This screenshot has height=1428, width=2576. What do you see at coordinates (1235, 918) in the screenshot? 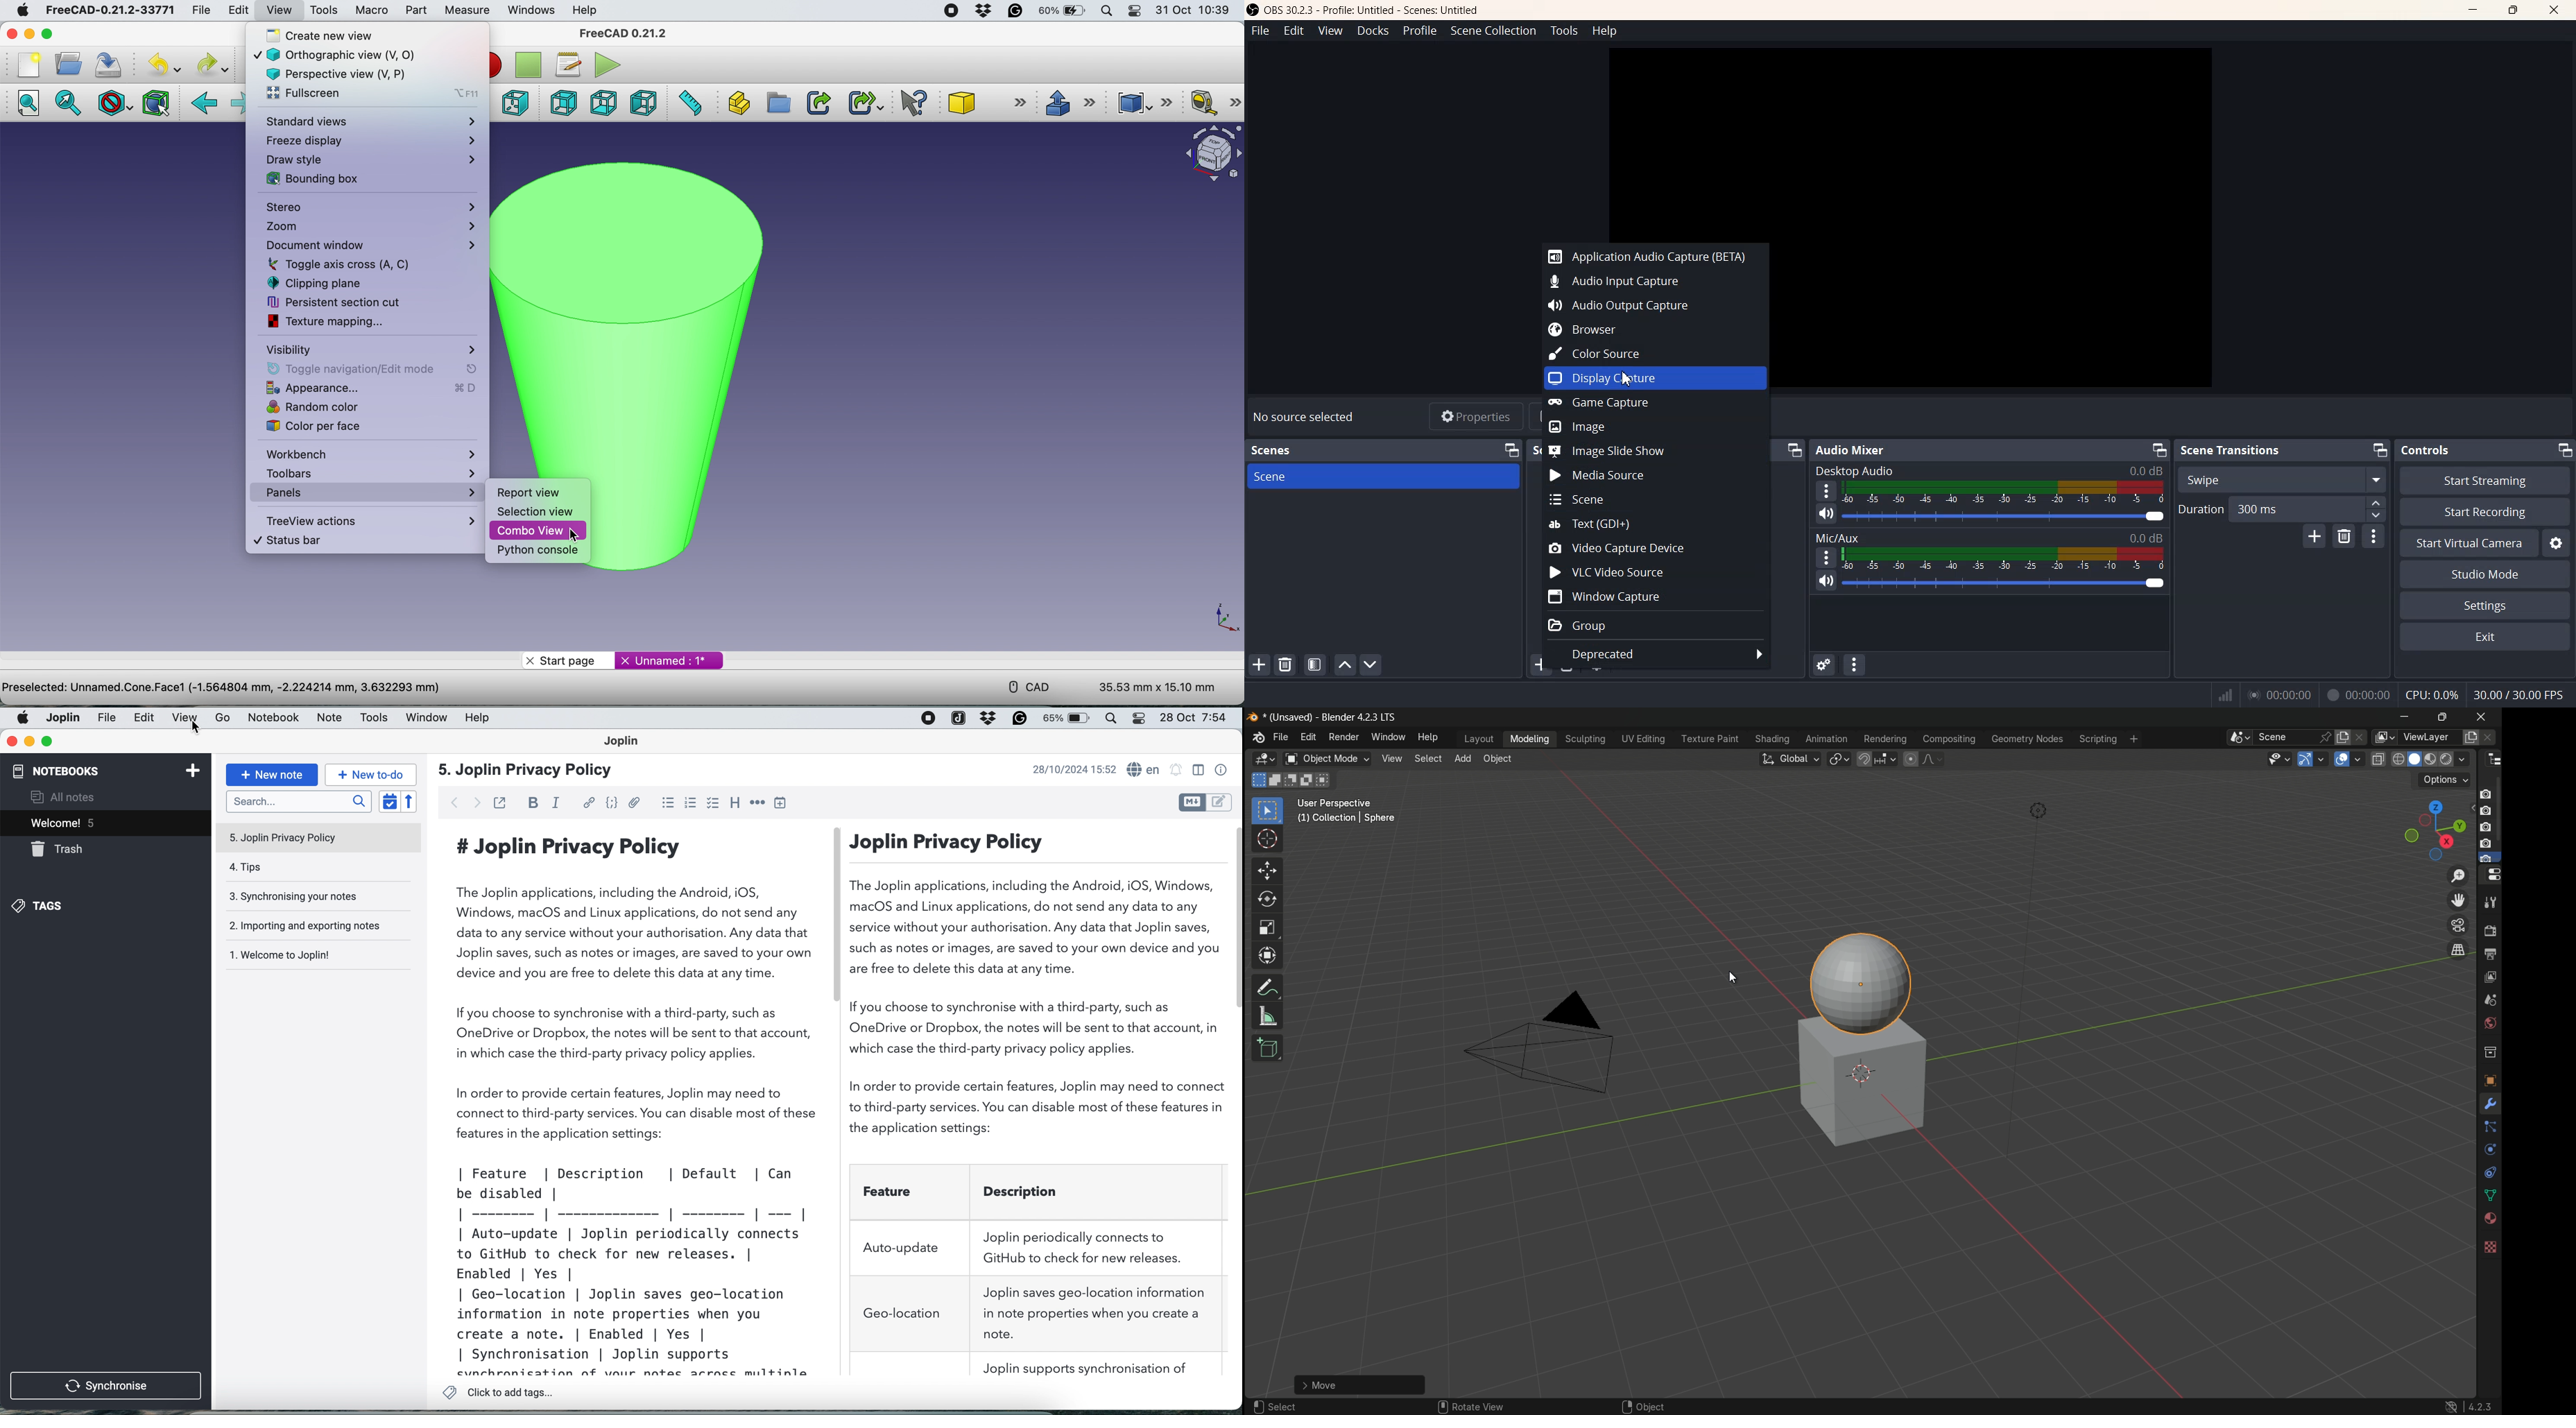
I see `vertical scroll bar` at bounding box center [1235, 918].